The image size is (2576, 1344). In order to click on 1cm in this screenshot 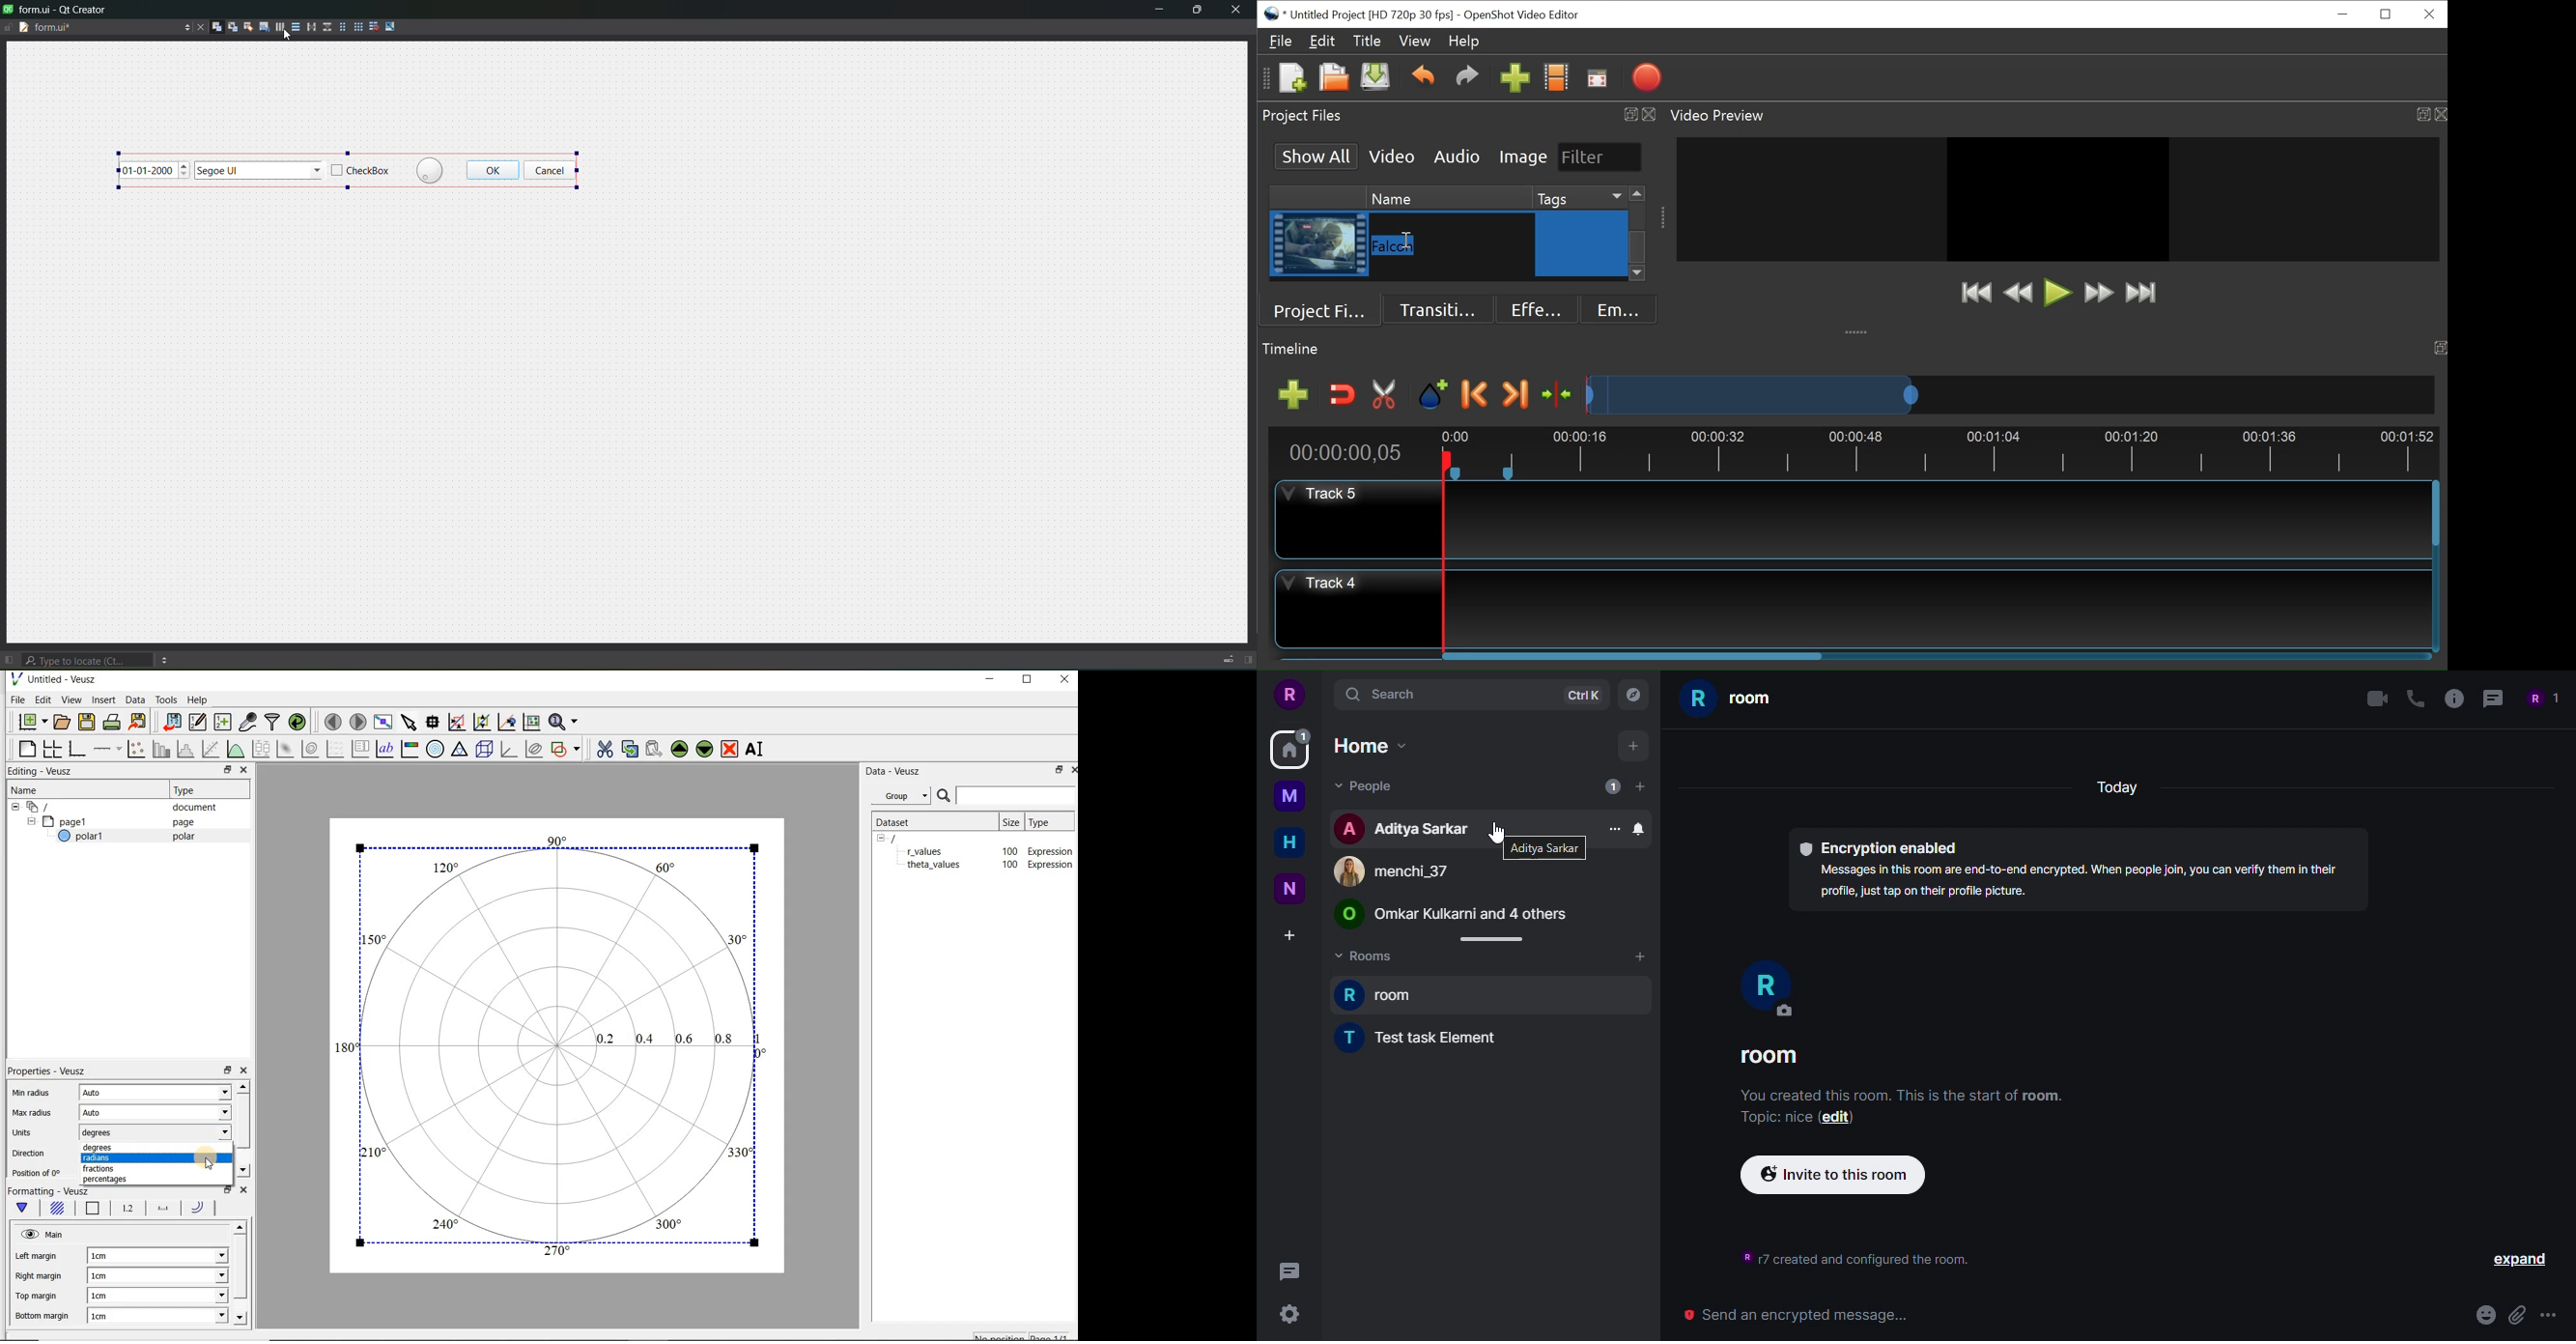, I will do `click(119, 1315)`.